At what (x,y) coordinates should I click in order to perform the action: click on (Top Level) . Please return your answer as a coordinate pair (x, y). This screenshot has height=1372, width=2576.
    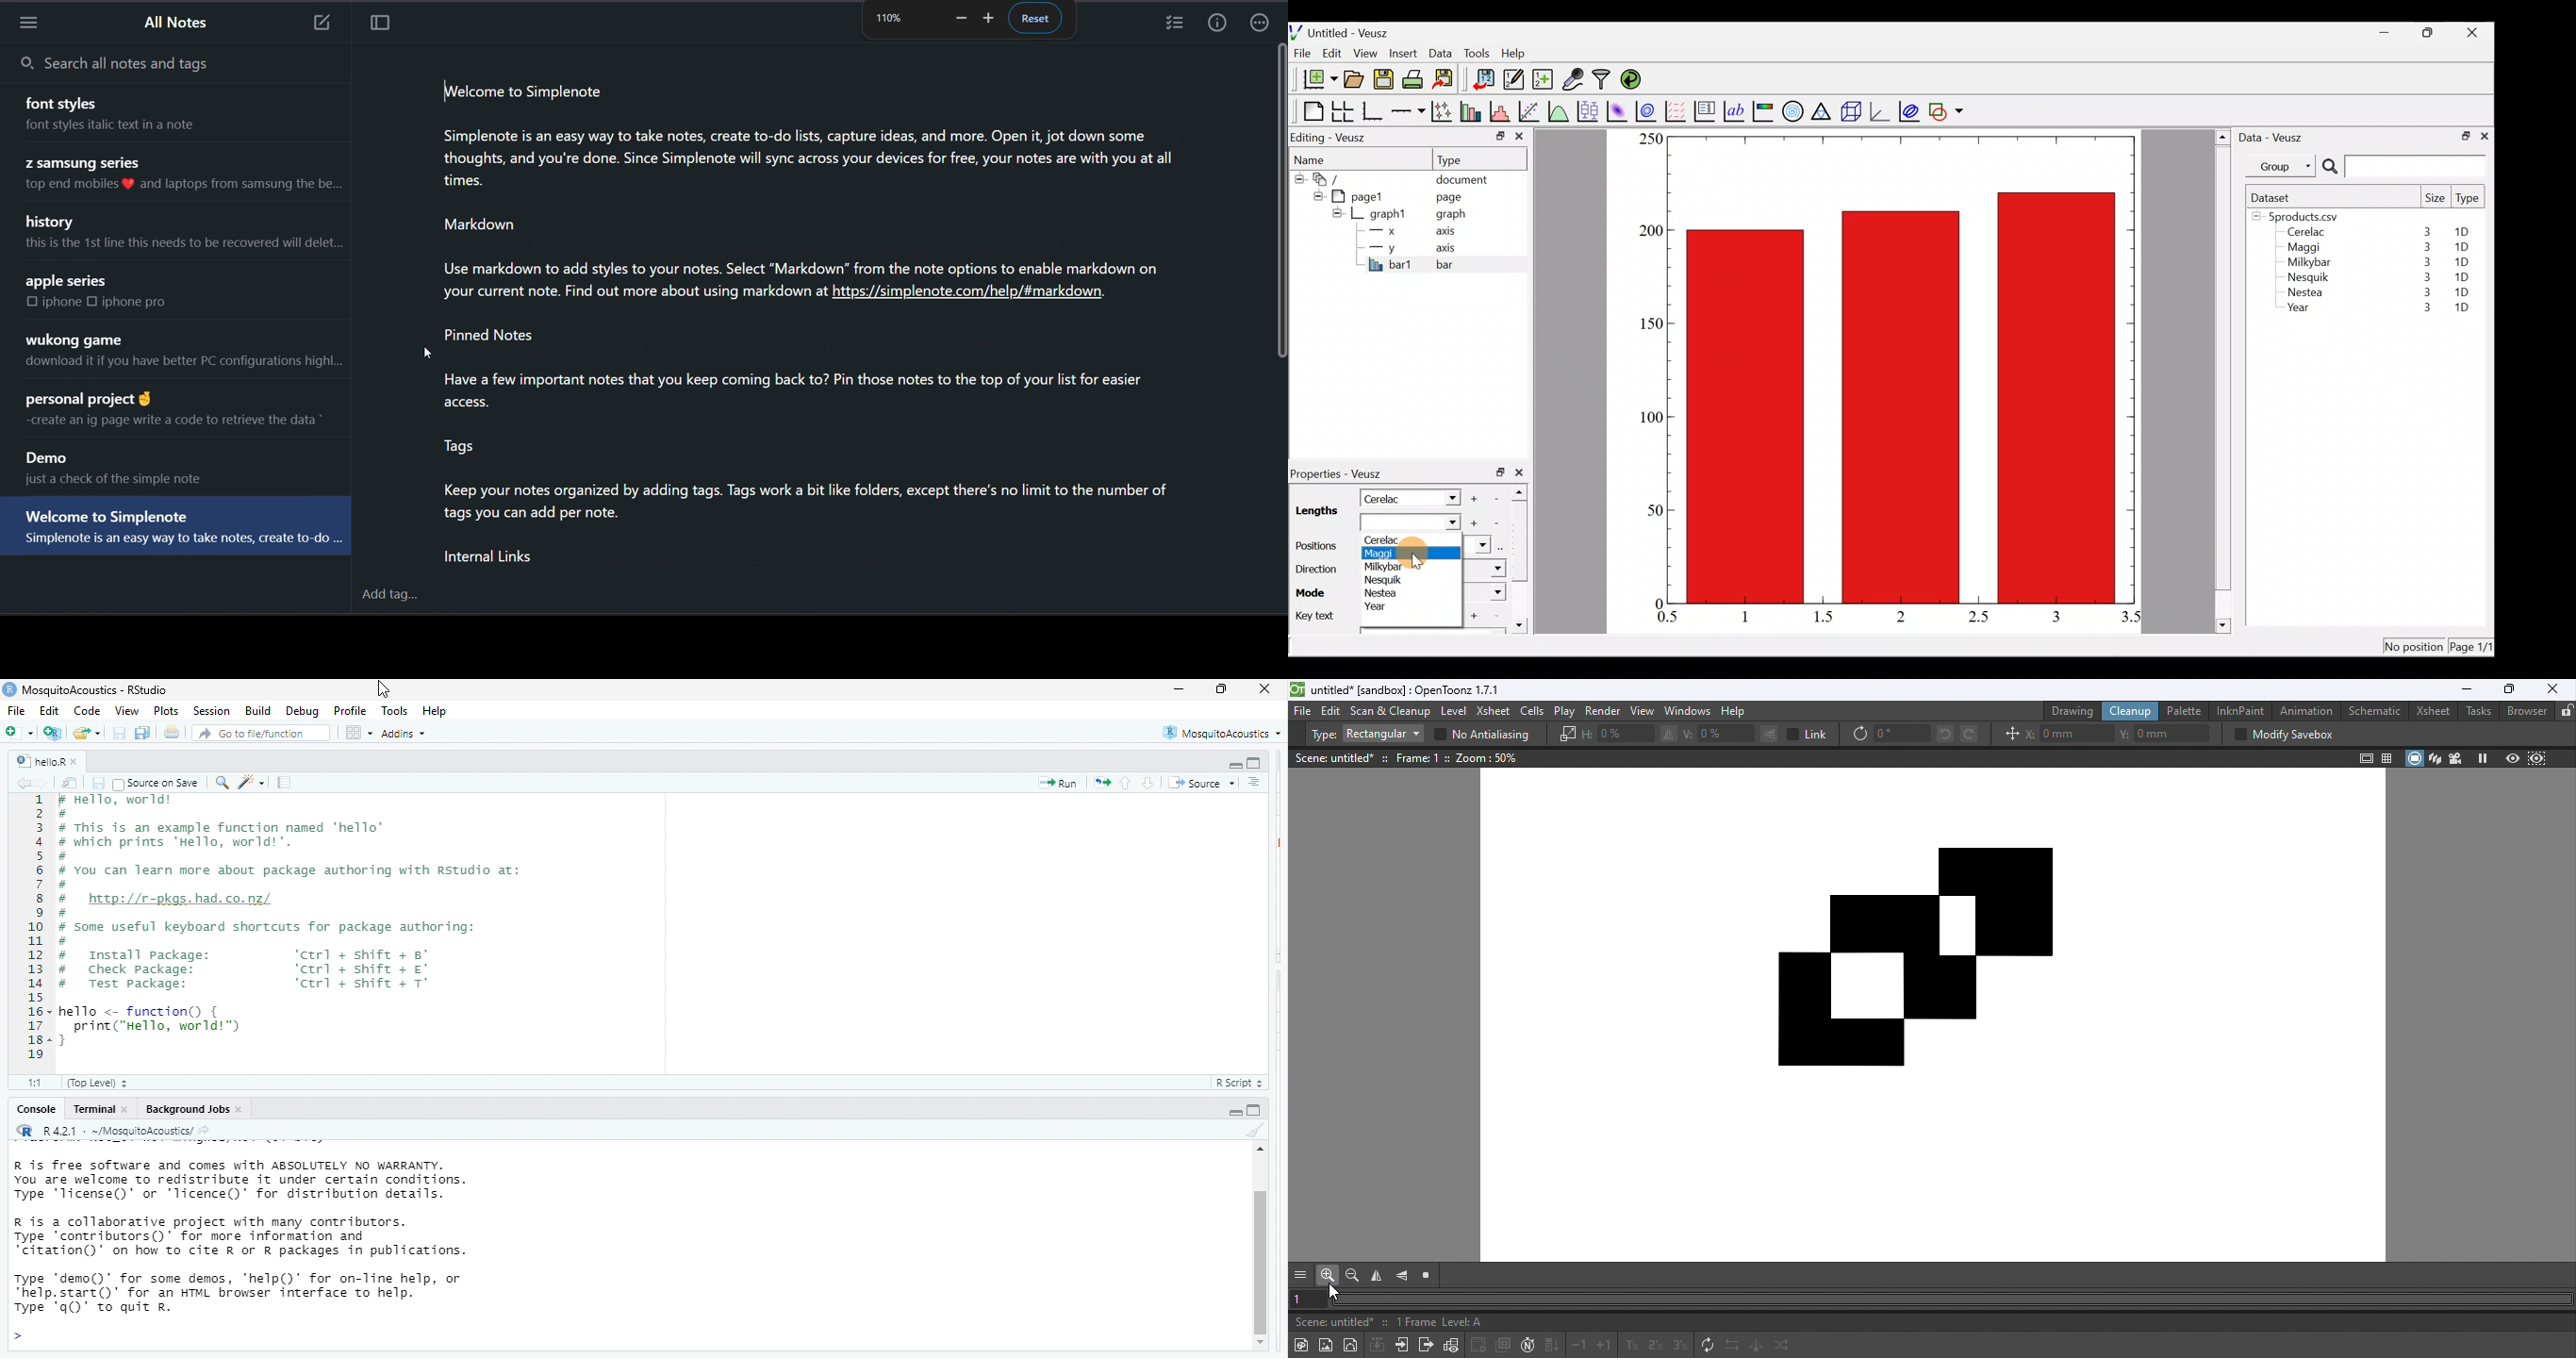
    Looking at the image, I should click on (98, 1085).